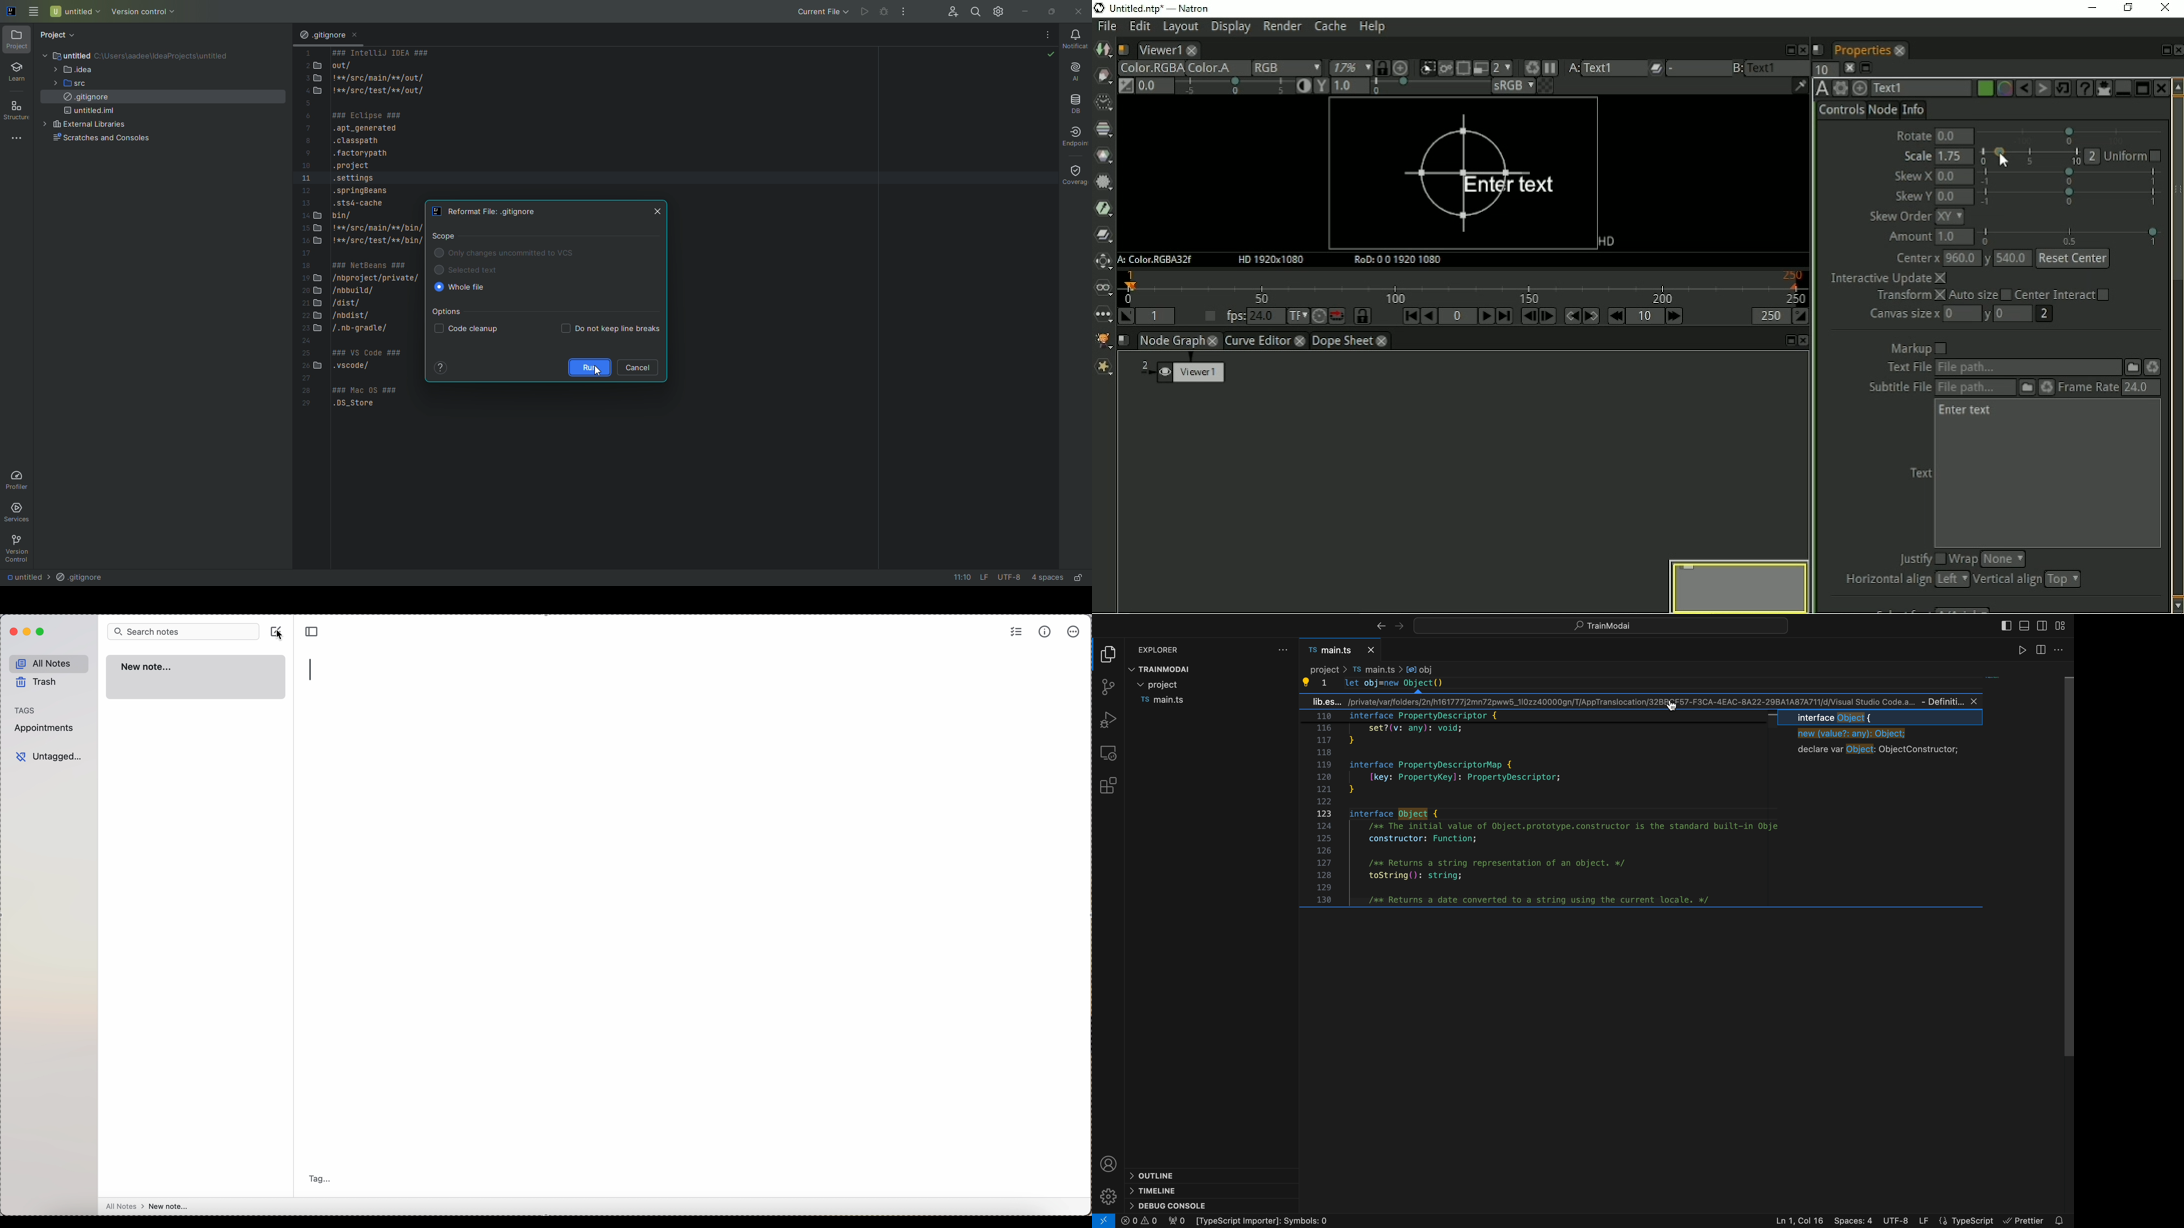  I want to click on UTF-8, so click(1896, 1220).